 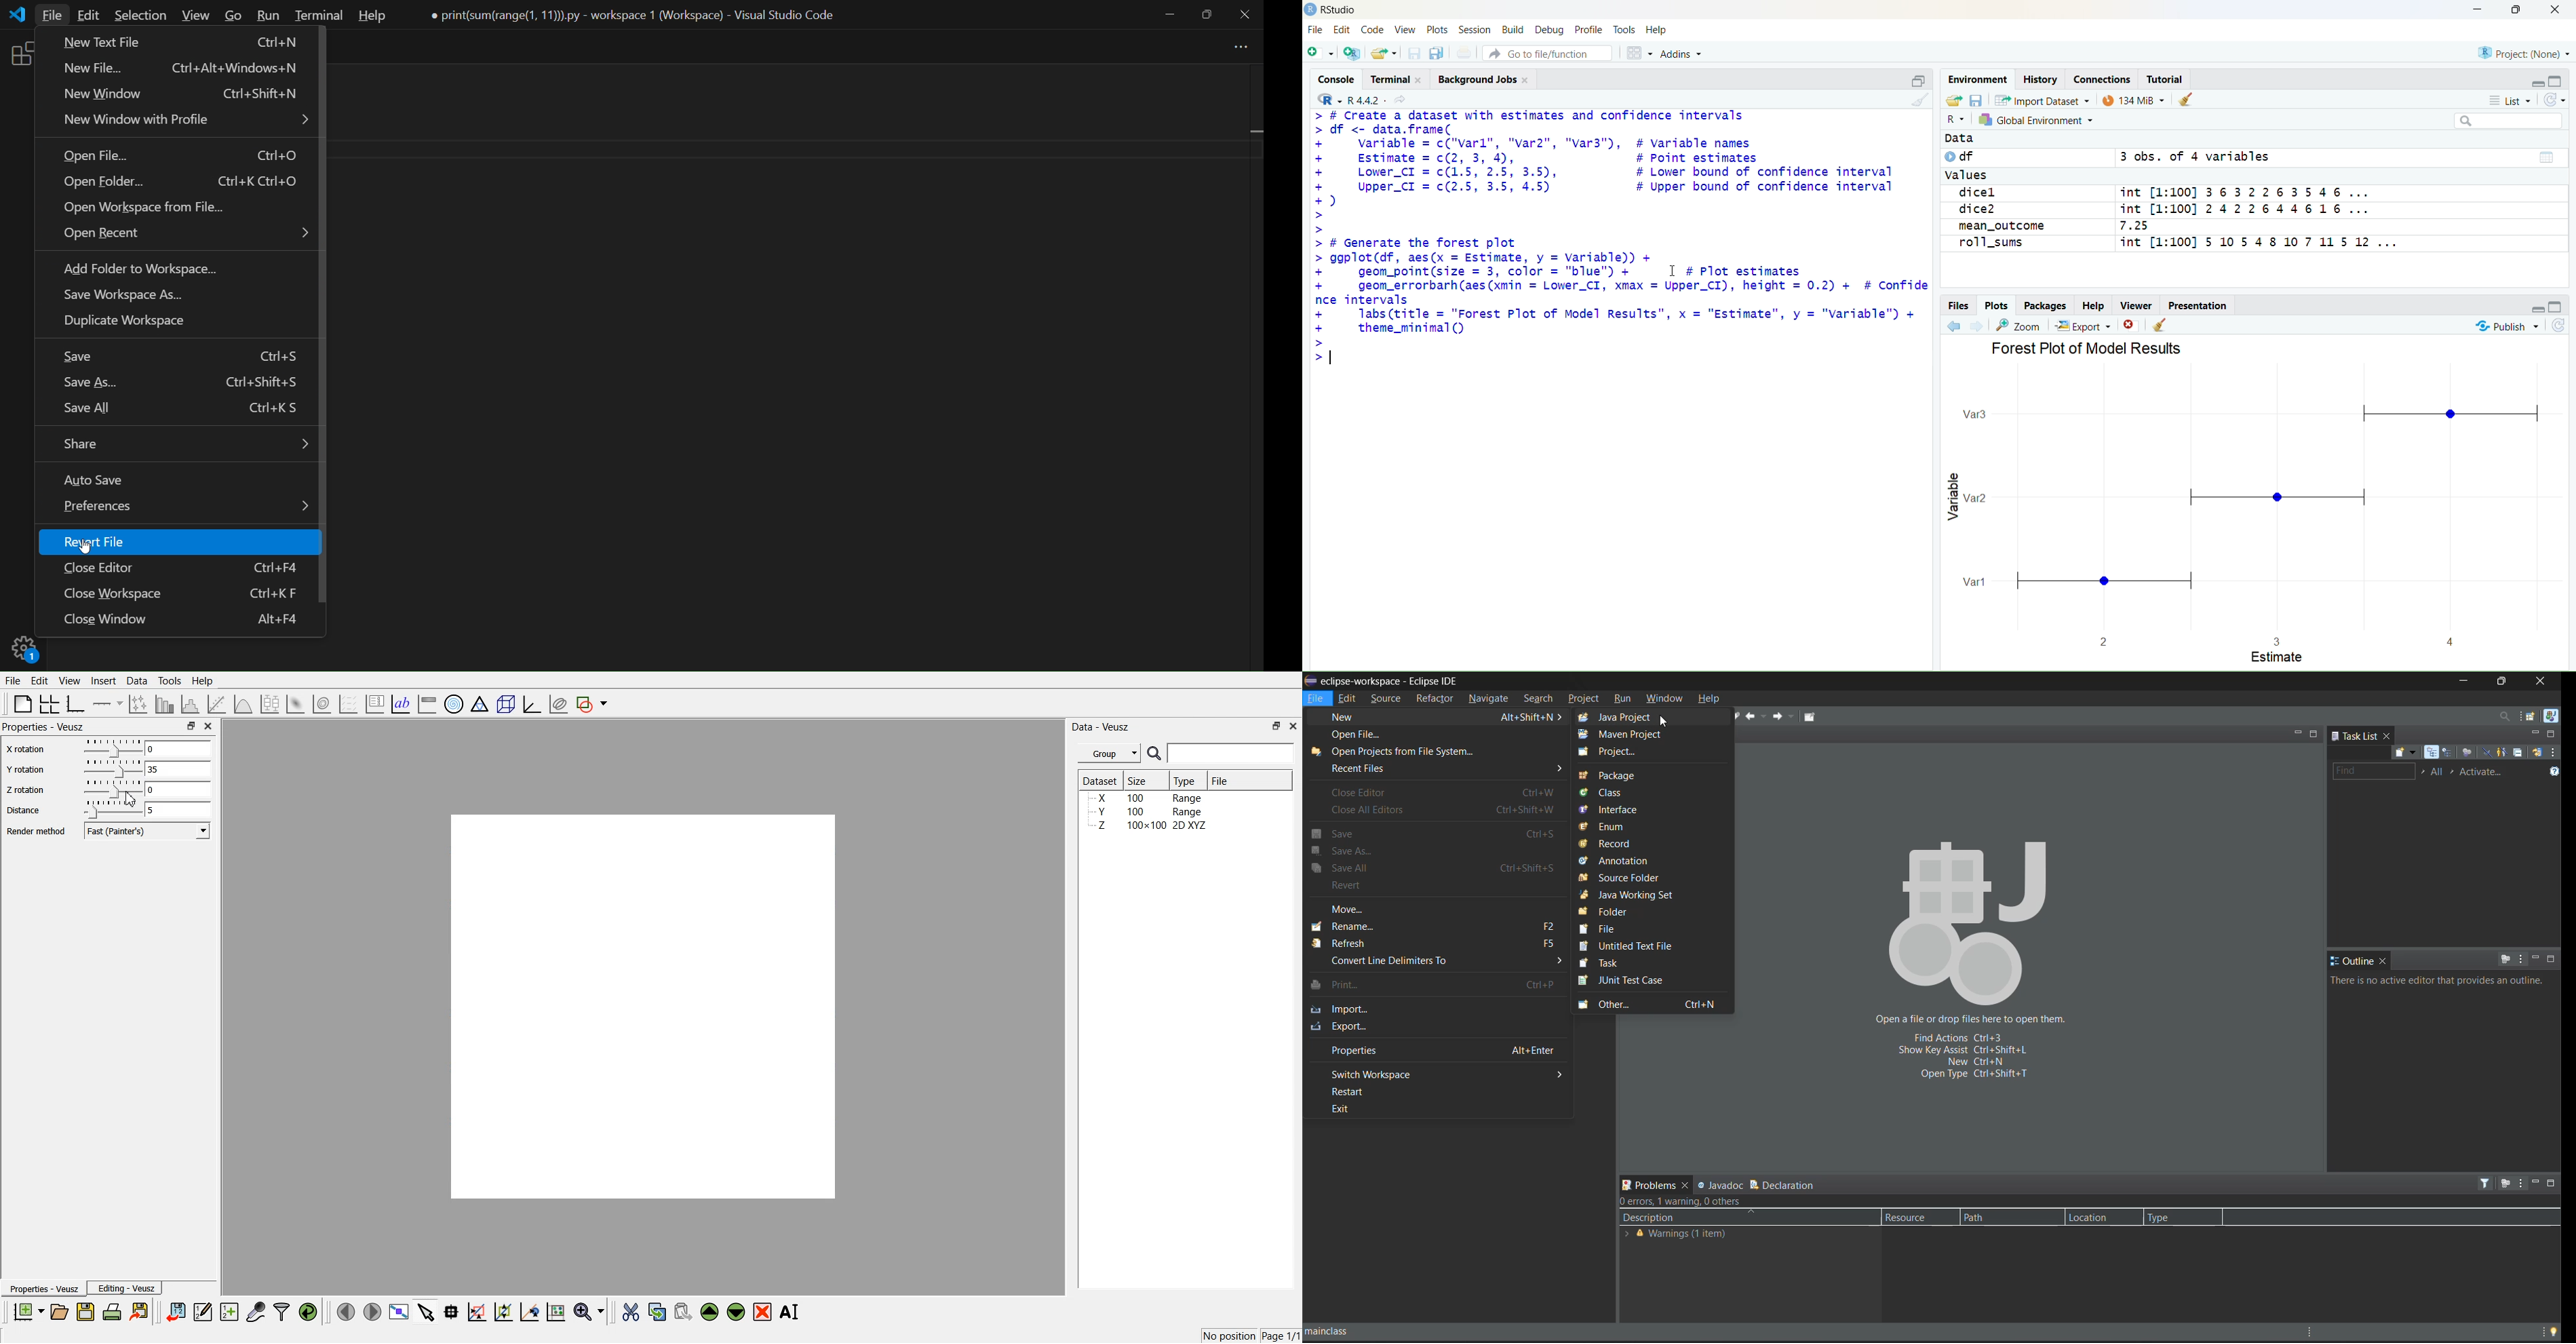 What do you see at coordinates (2387, 735) in the screenshot?
I see `close` at bounding box center [2387, 735].